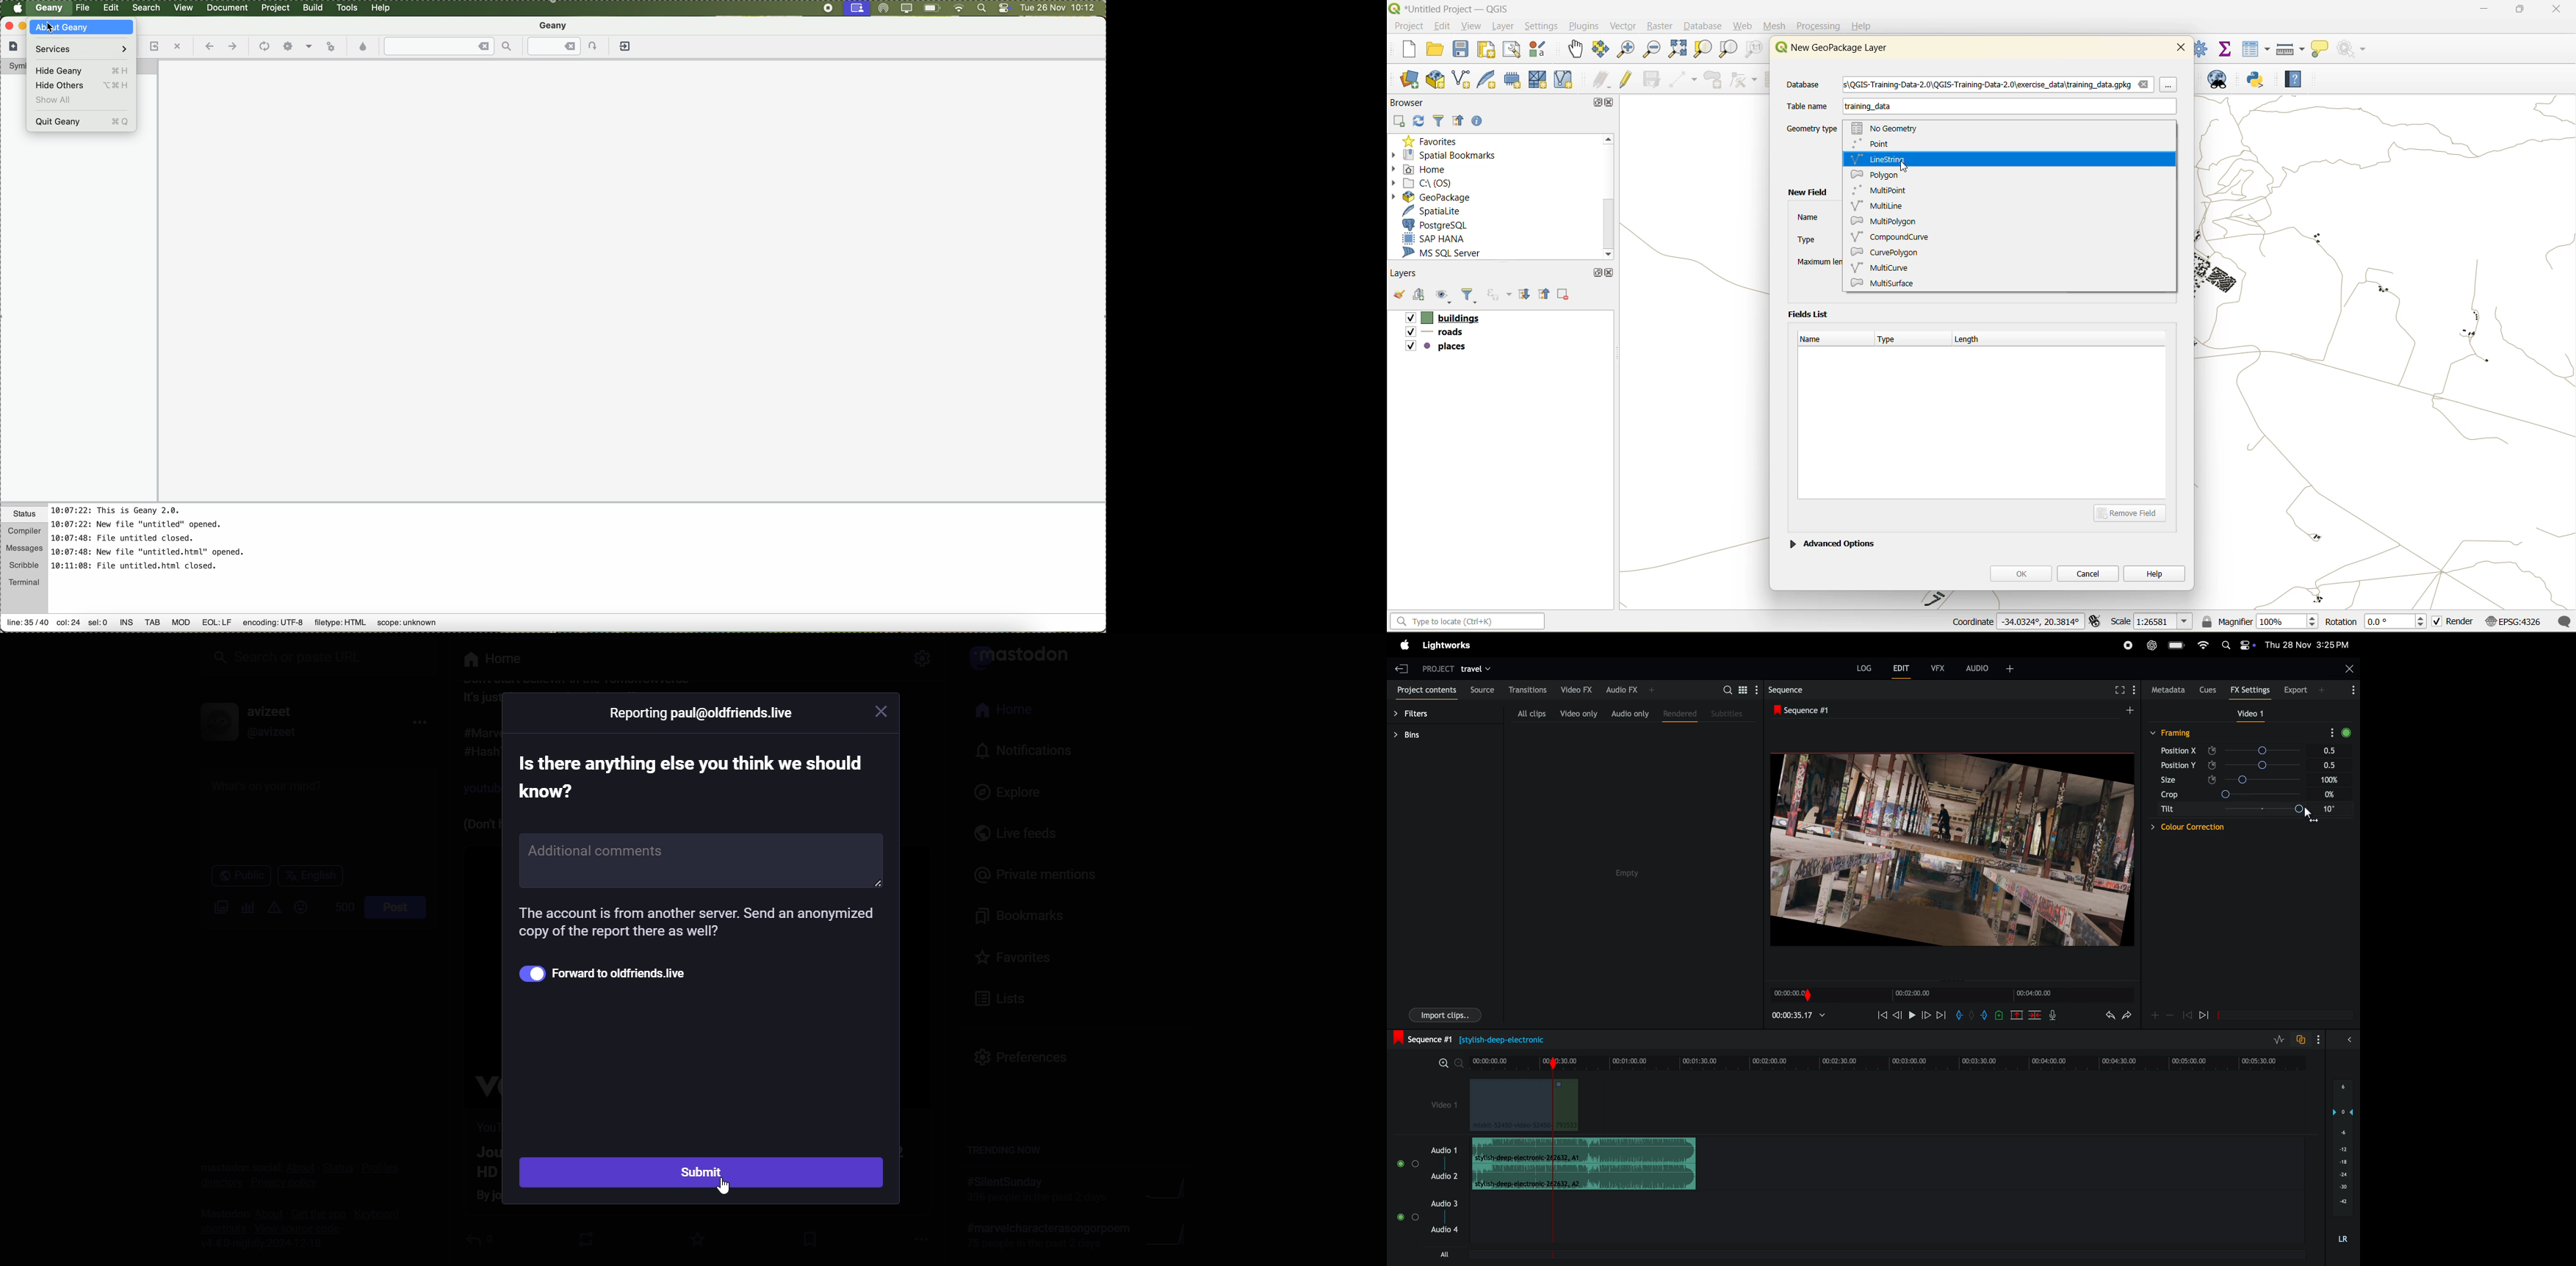 This screenshot has width=2576, height=1288. Describe the element at coordinates (1737, 689) in the screenshot. I see `search bar` at that location.